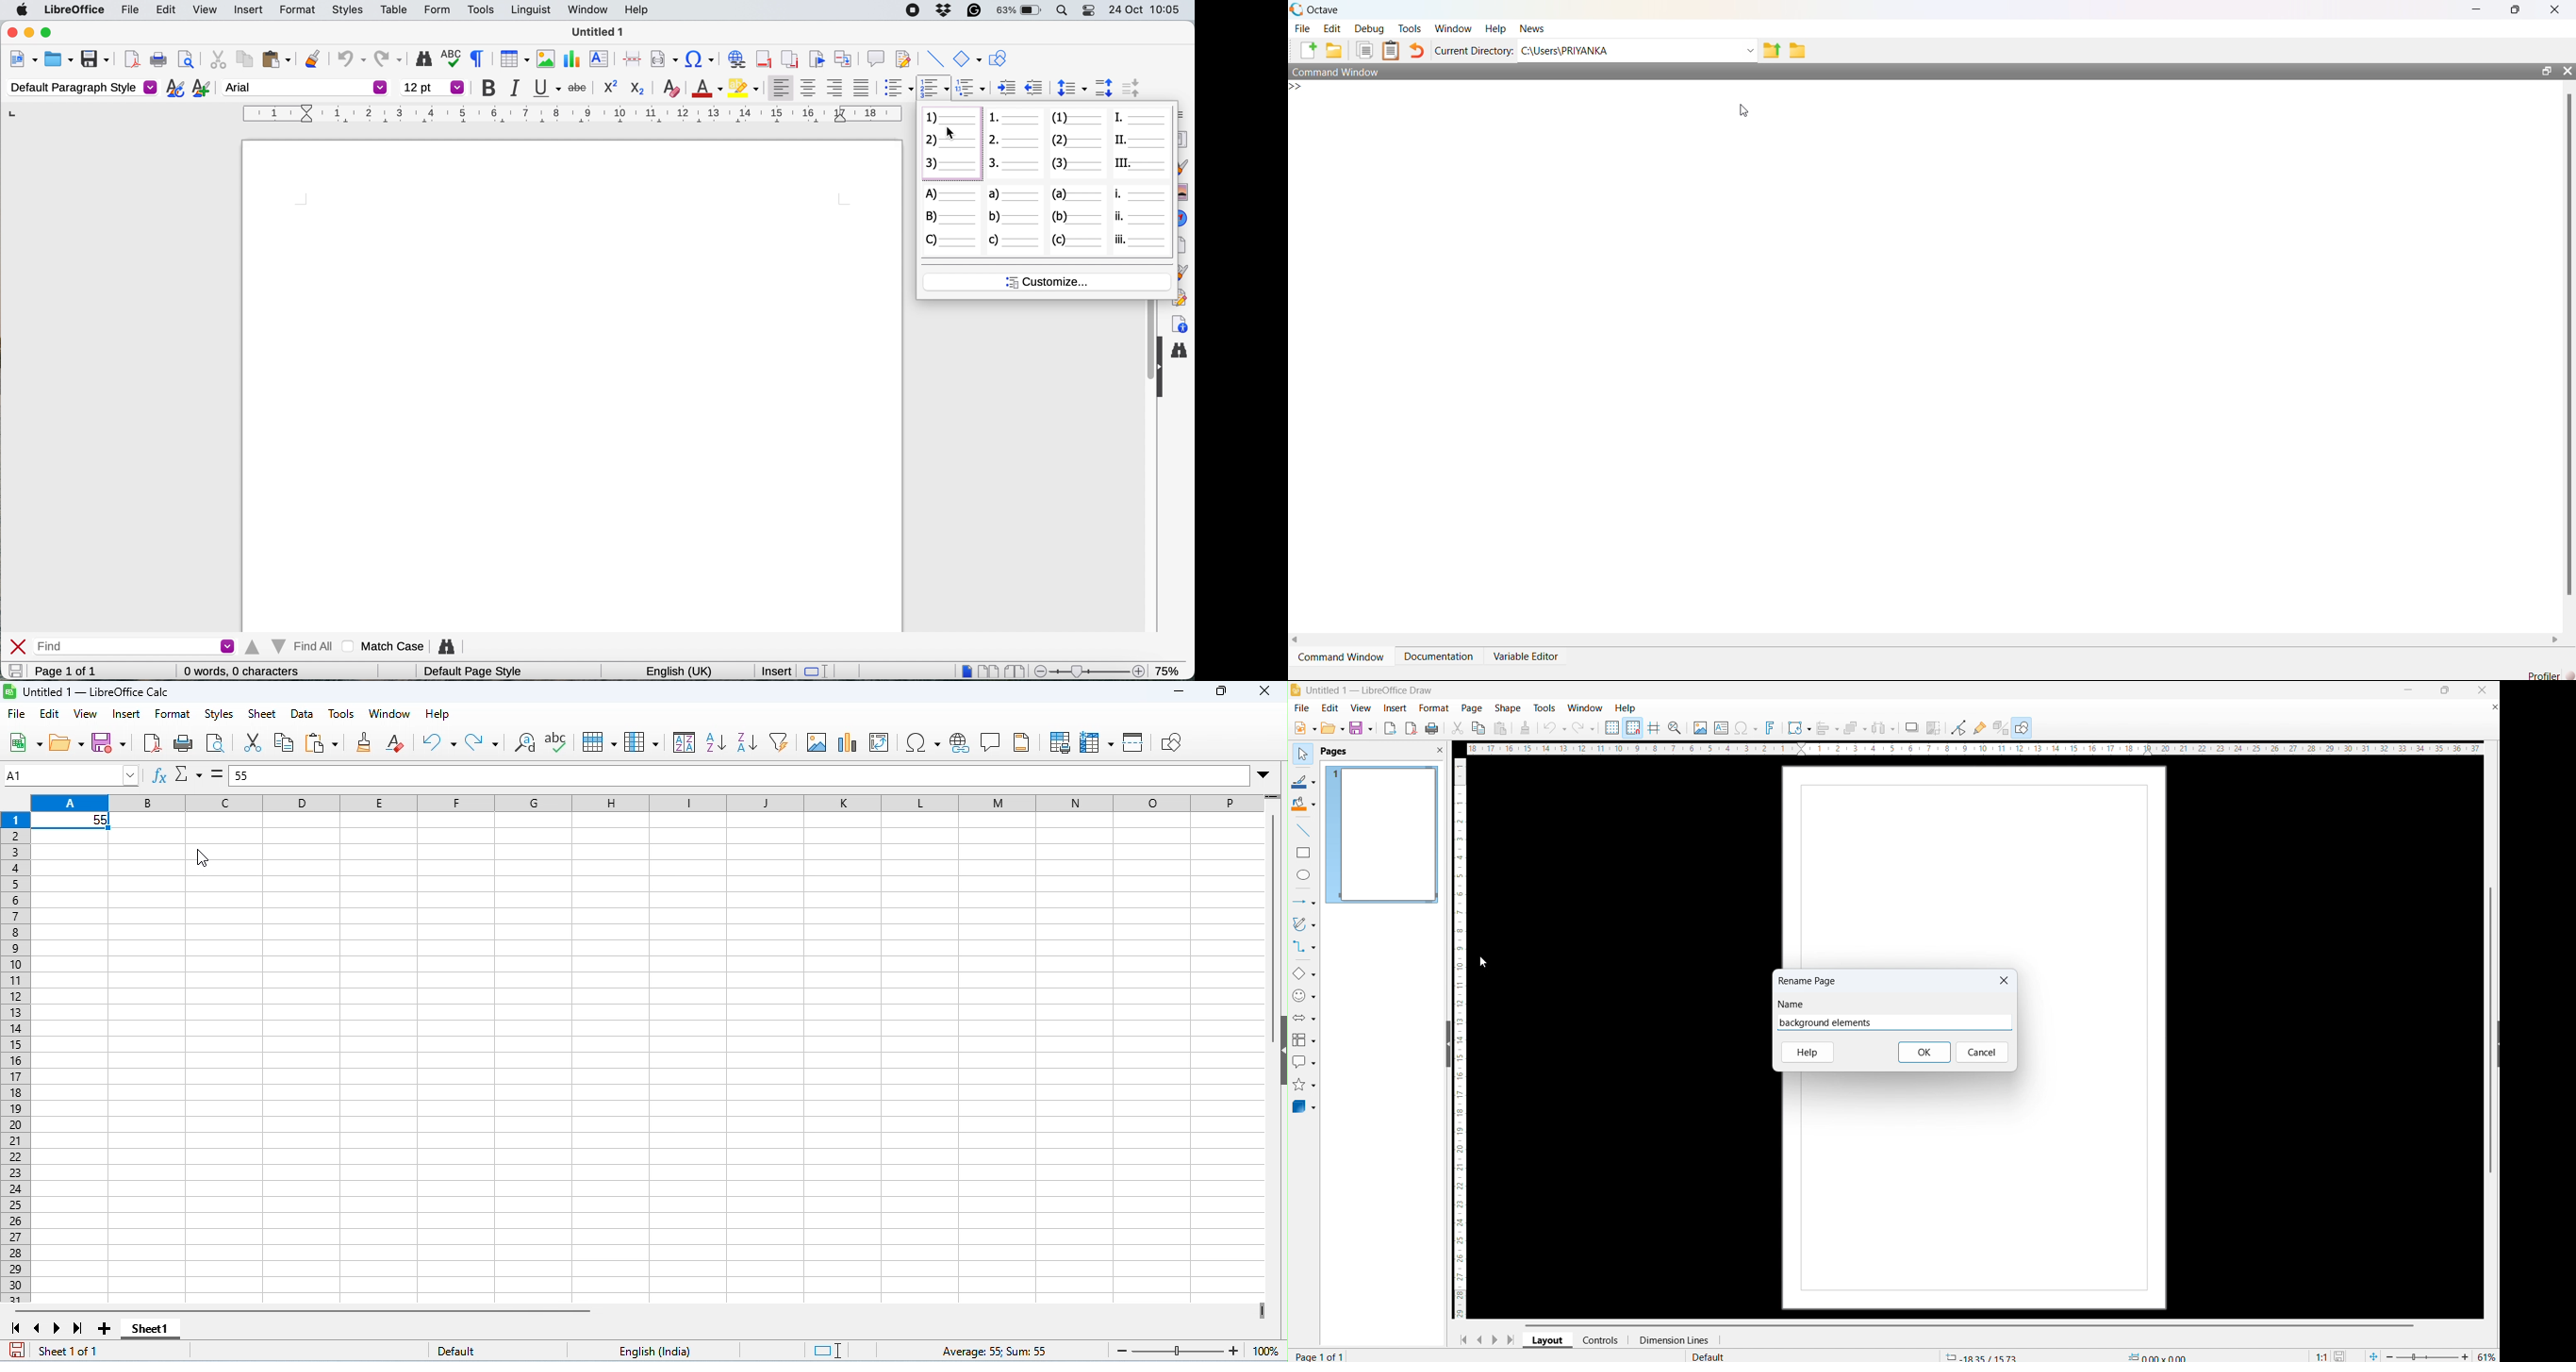 This screenshot has width=2576, height=1372. What do you see at coordinates (967, 59) in the screenshot?
I see `basic shapes` at bounding box center [967, 59].